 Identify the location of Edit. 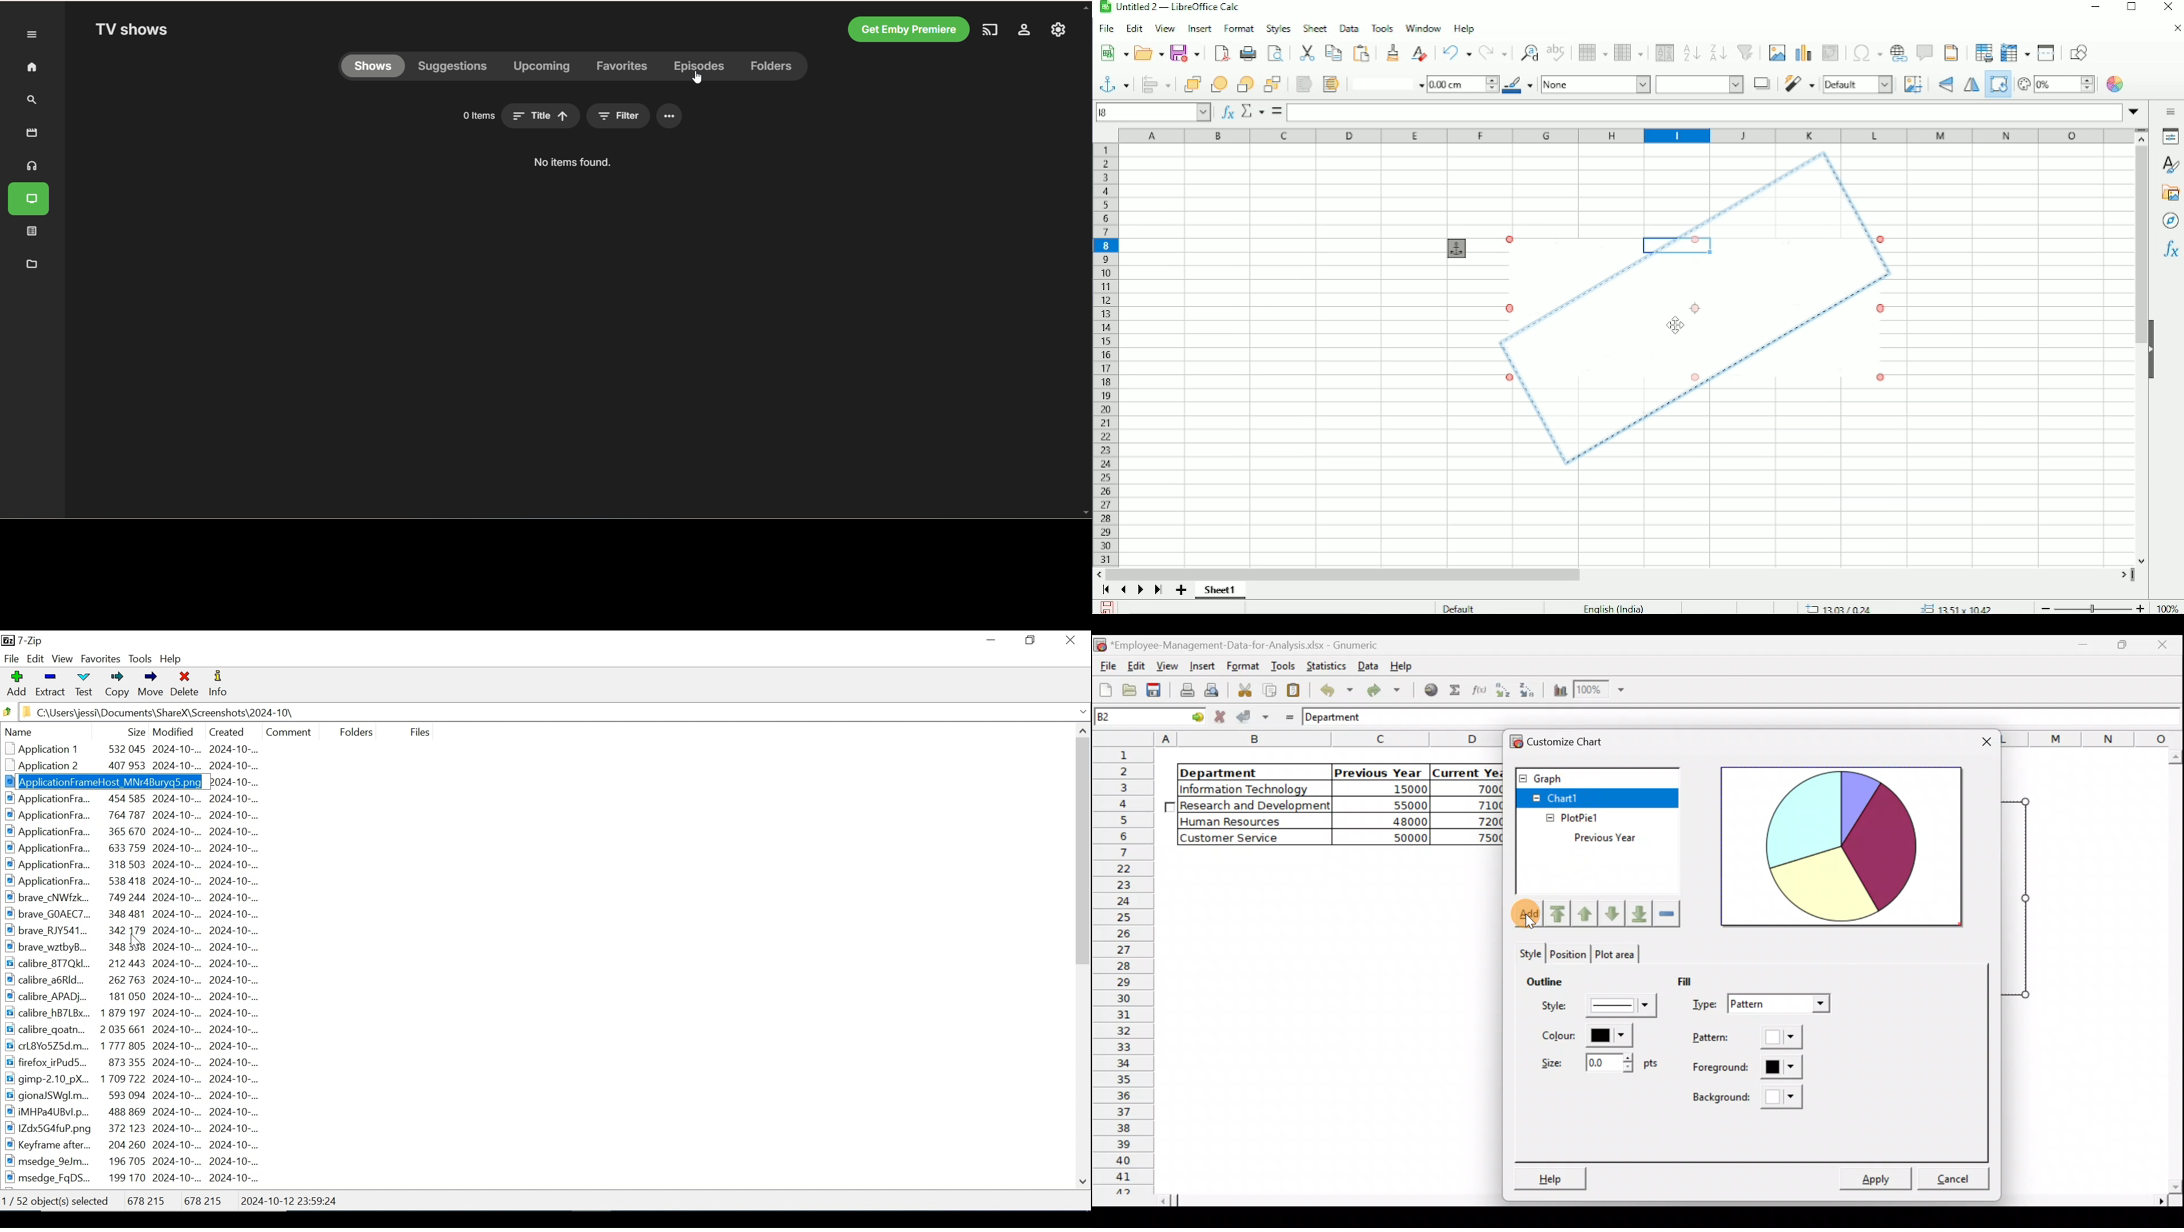
(1134, 29).